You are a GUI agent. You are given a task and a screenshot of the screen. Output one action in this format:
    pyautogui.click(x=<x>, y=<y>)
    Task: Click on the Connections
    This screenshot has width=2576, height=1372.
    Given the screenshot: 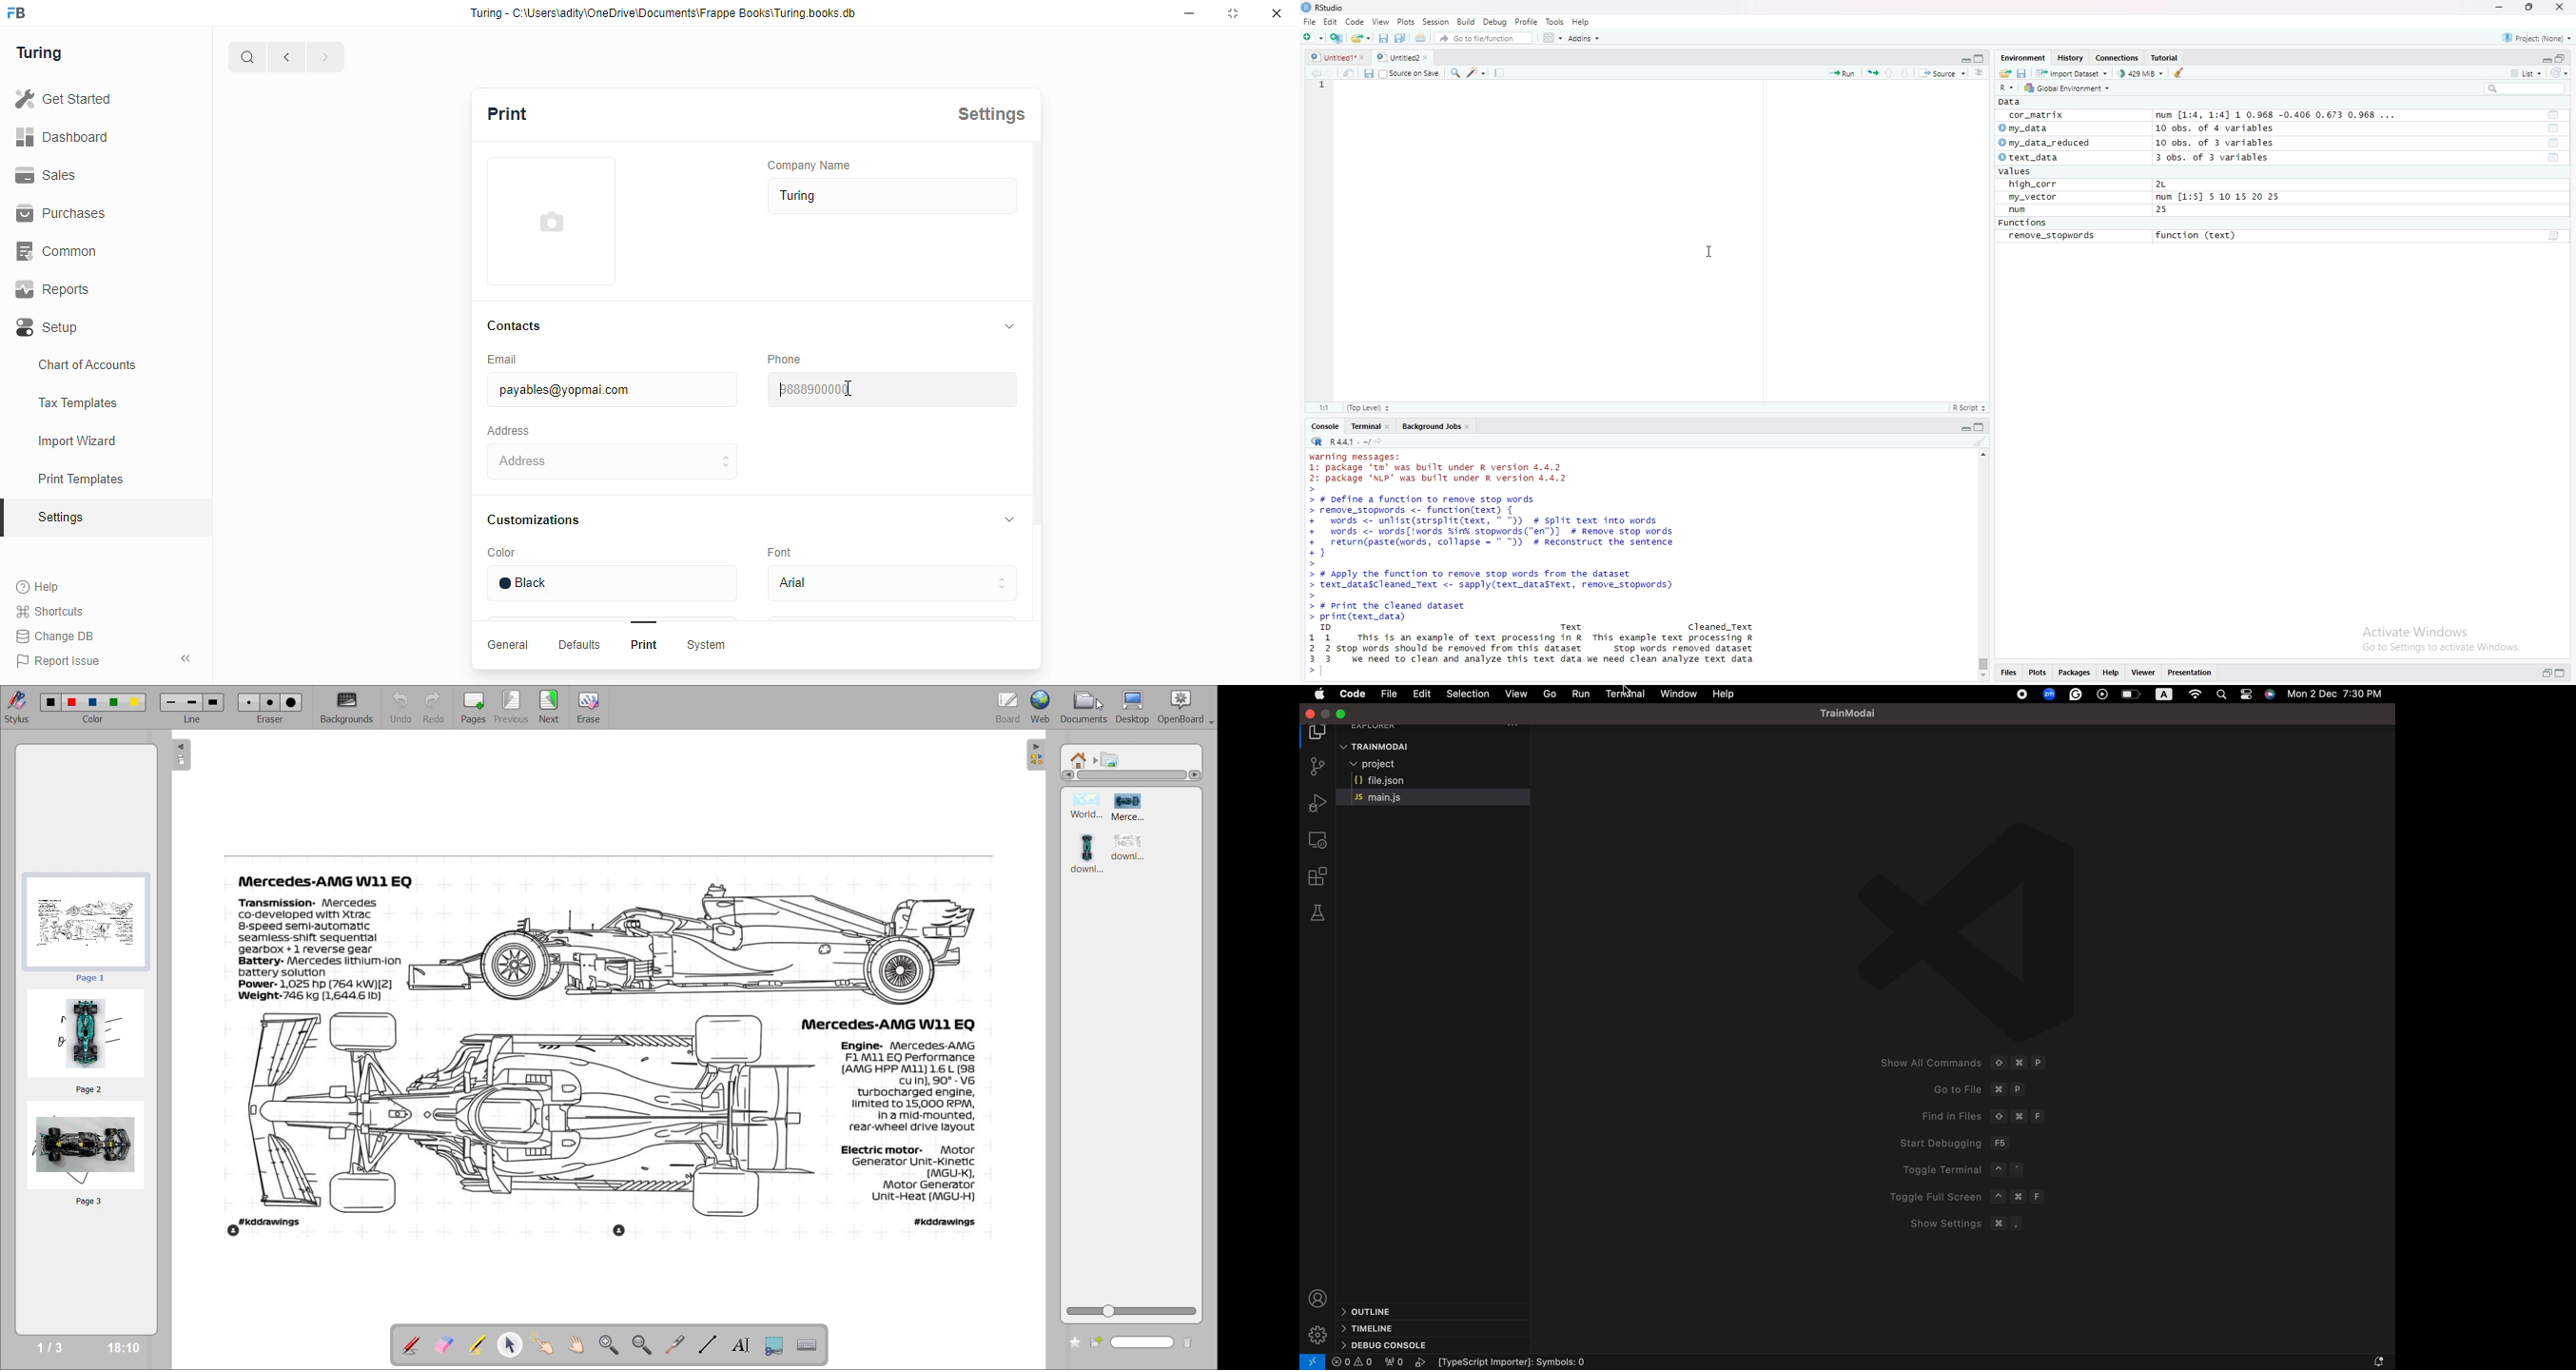 What is the action you would take?
    pyautogui.click(x=2117, y=59)
    